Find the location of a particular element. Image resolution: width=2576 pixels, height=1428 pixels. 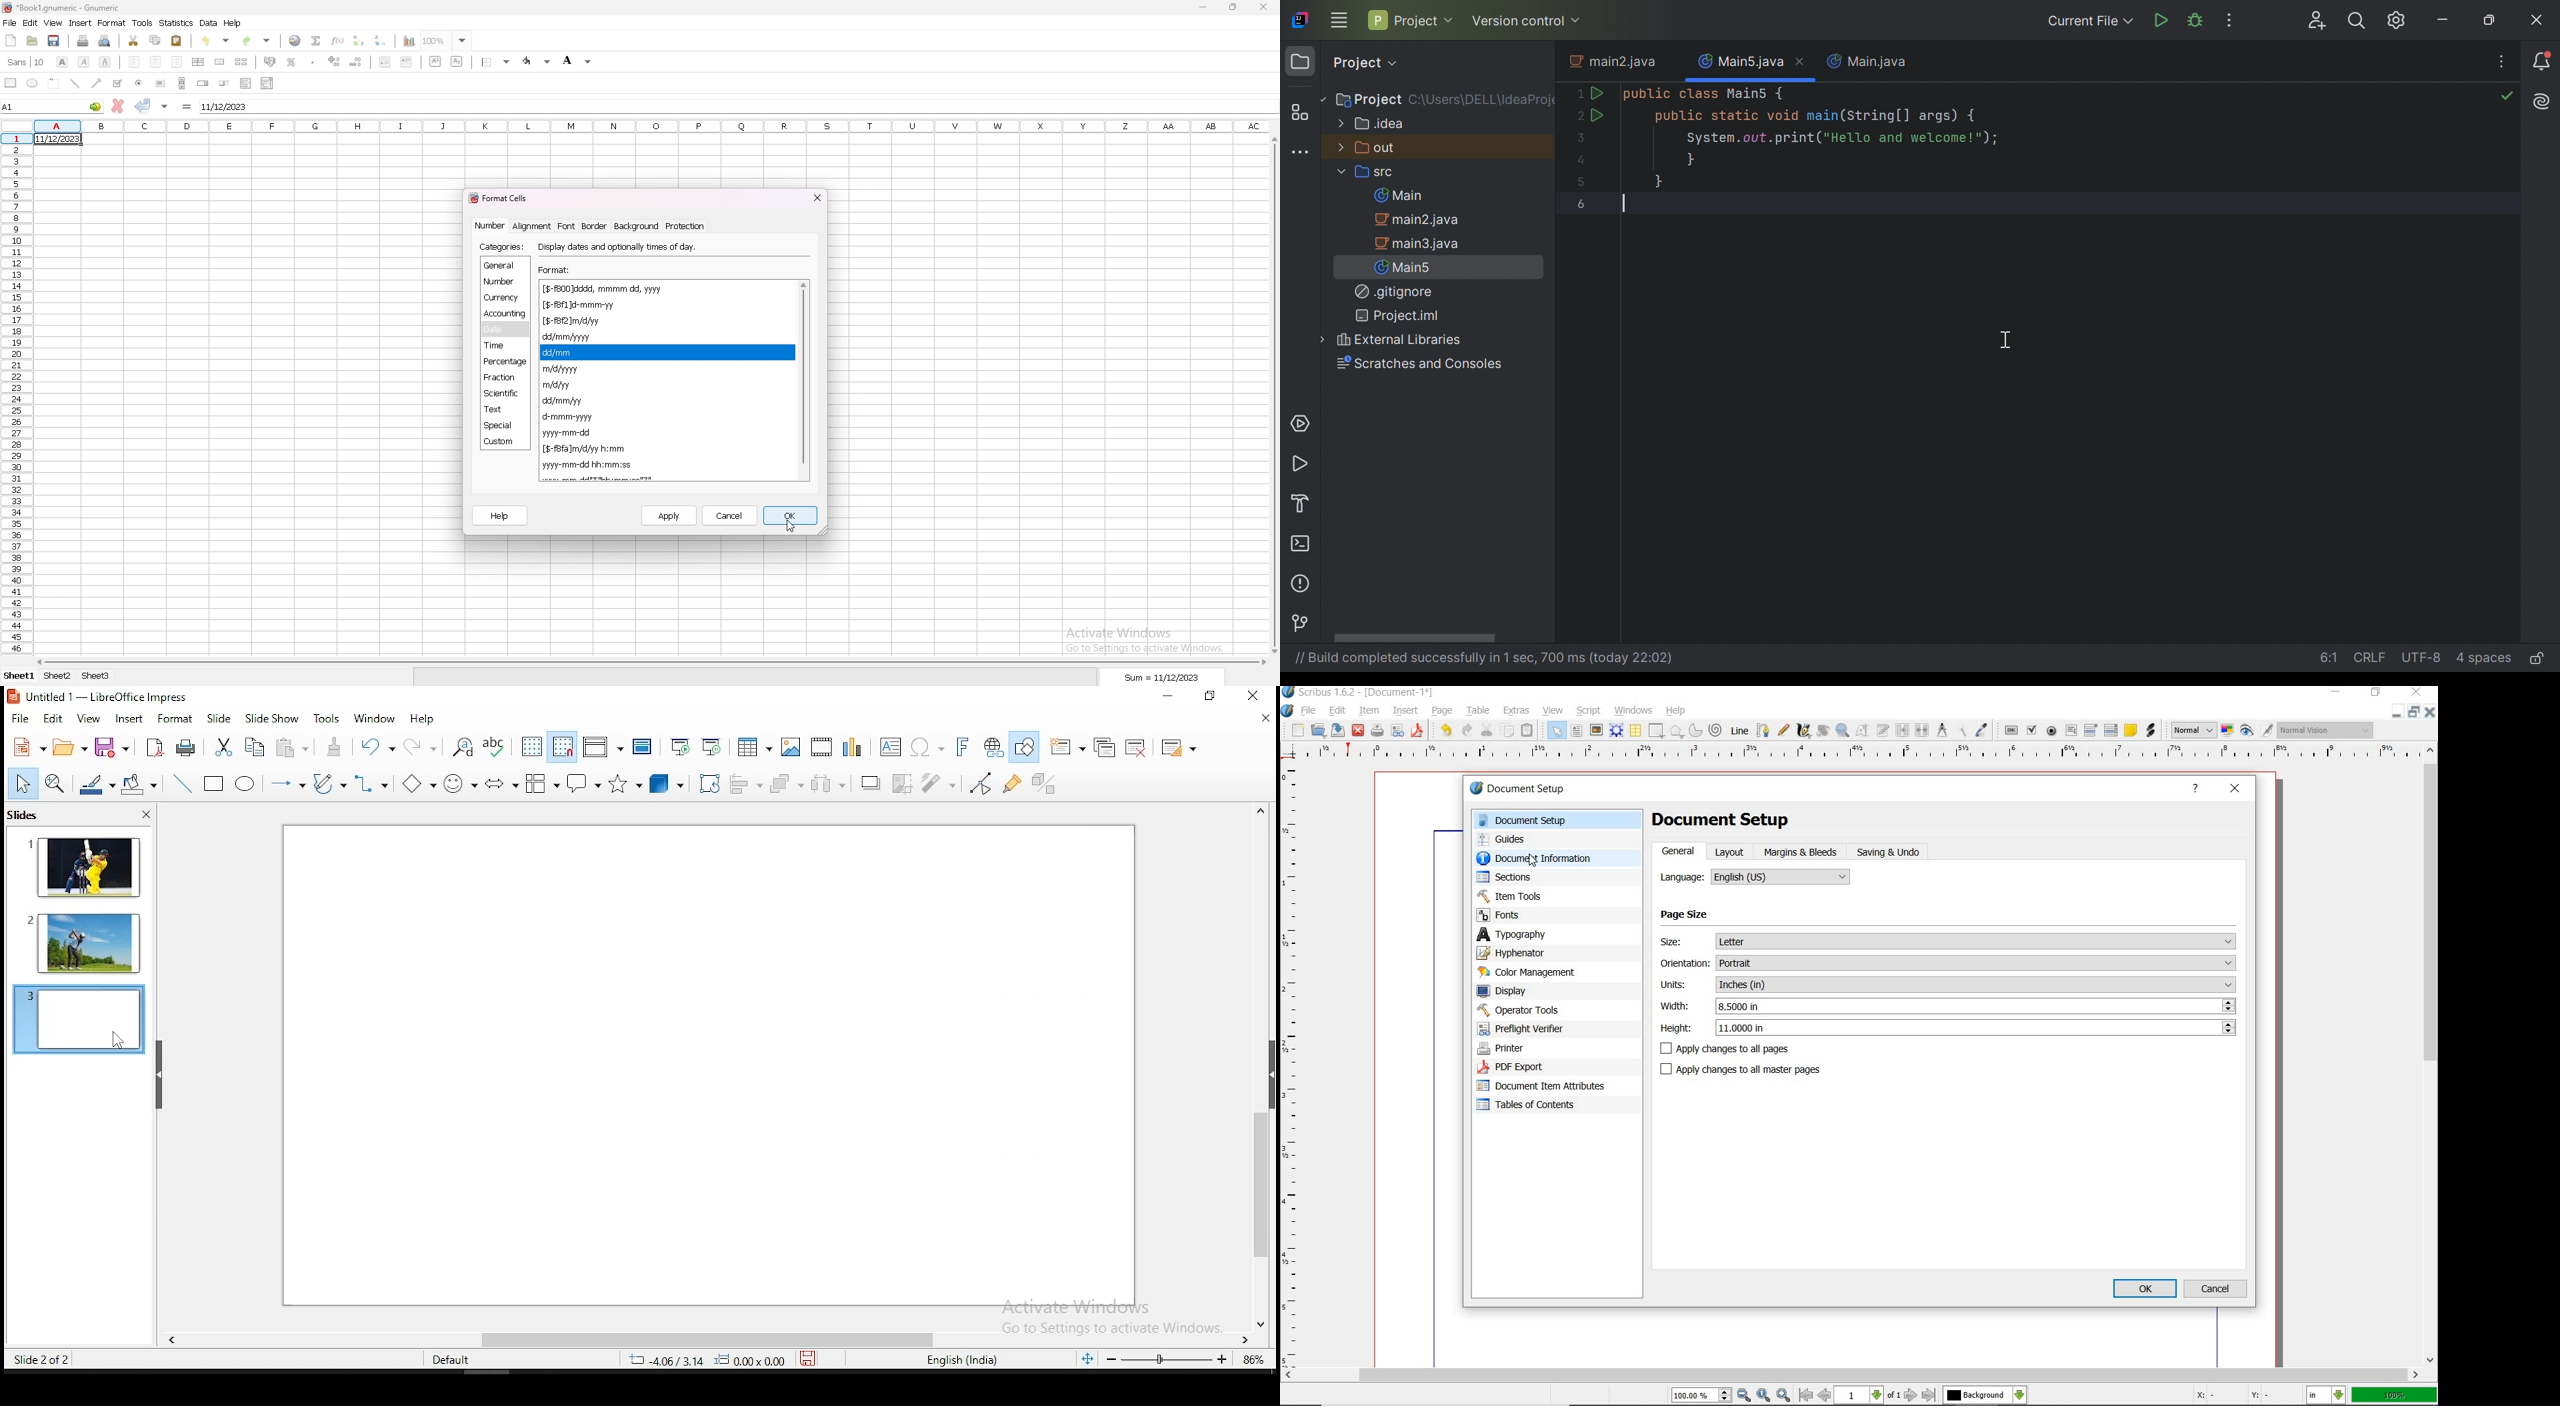

zoom is located at coordinates (447, 40).